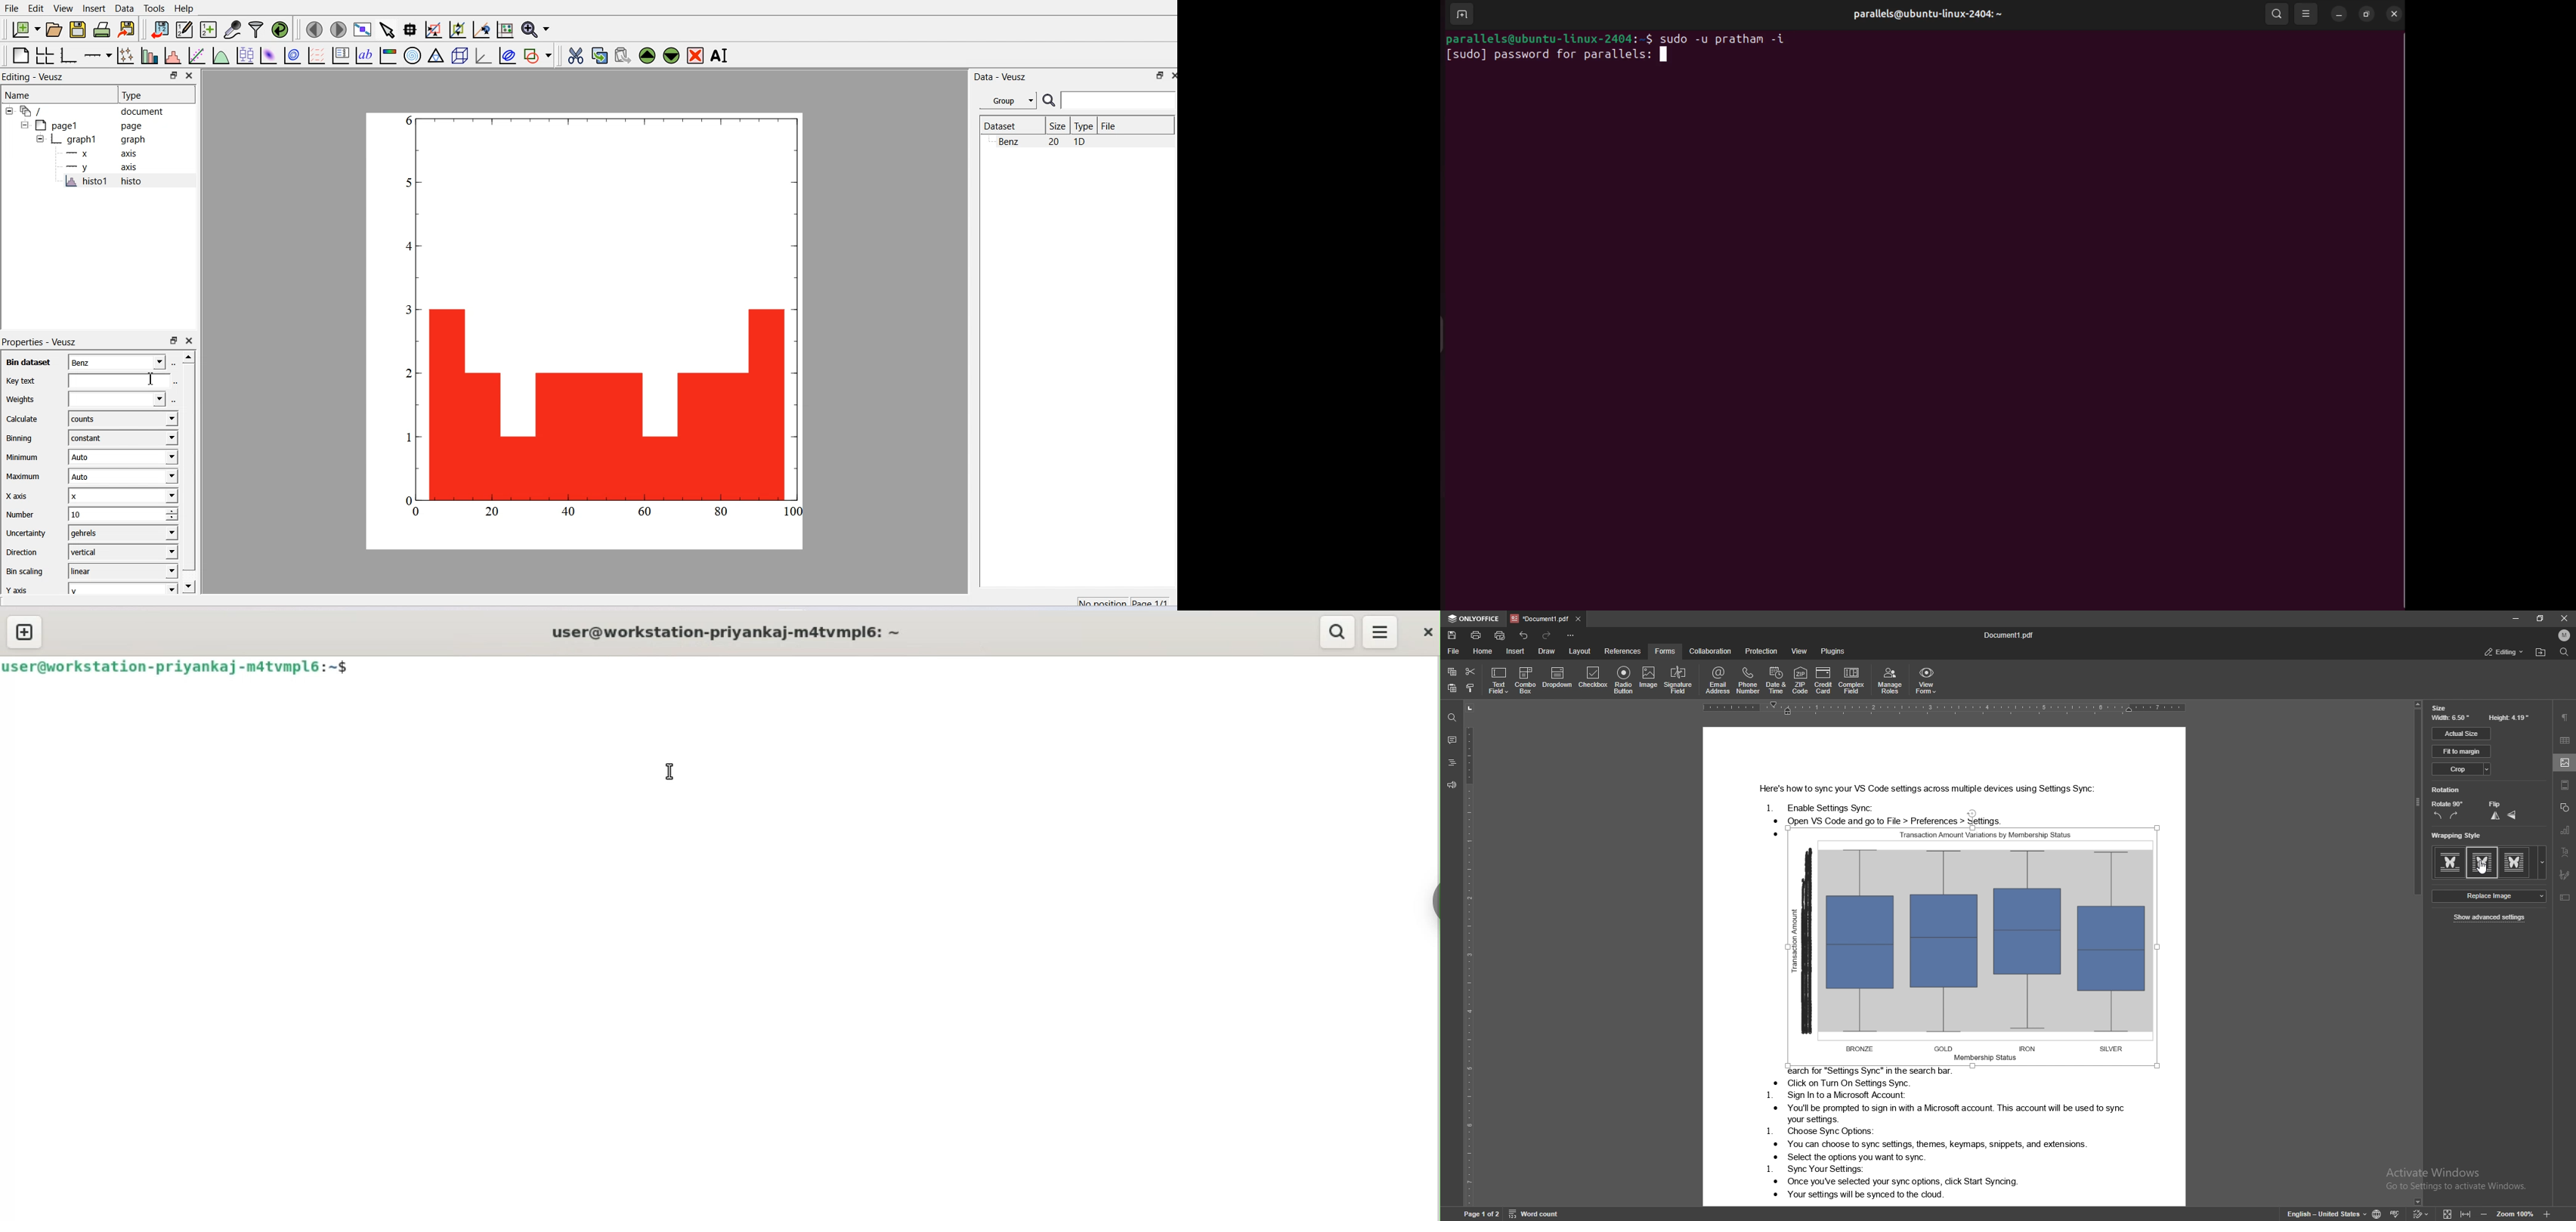 Image resolution: width=2576 pixels, height=1232 pixels. I want to click on headings, so click(1451, 763).